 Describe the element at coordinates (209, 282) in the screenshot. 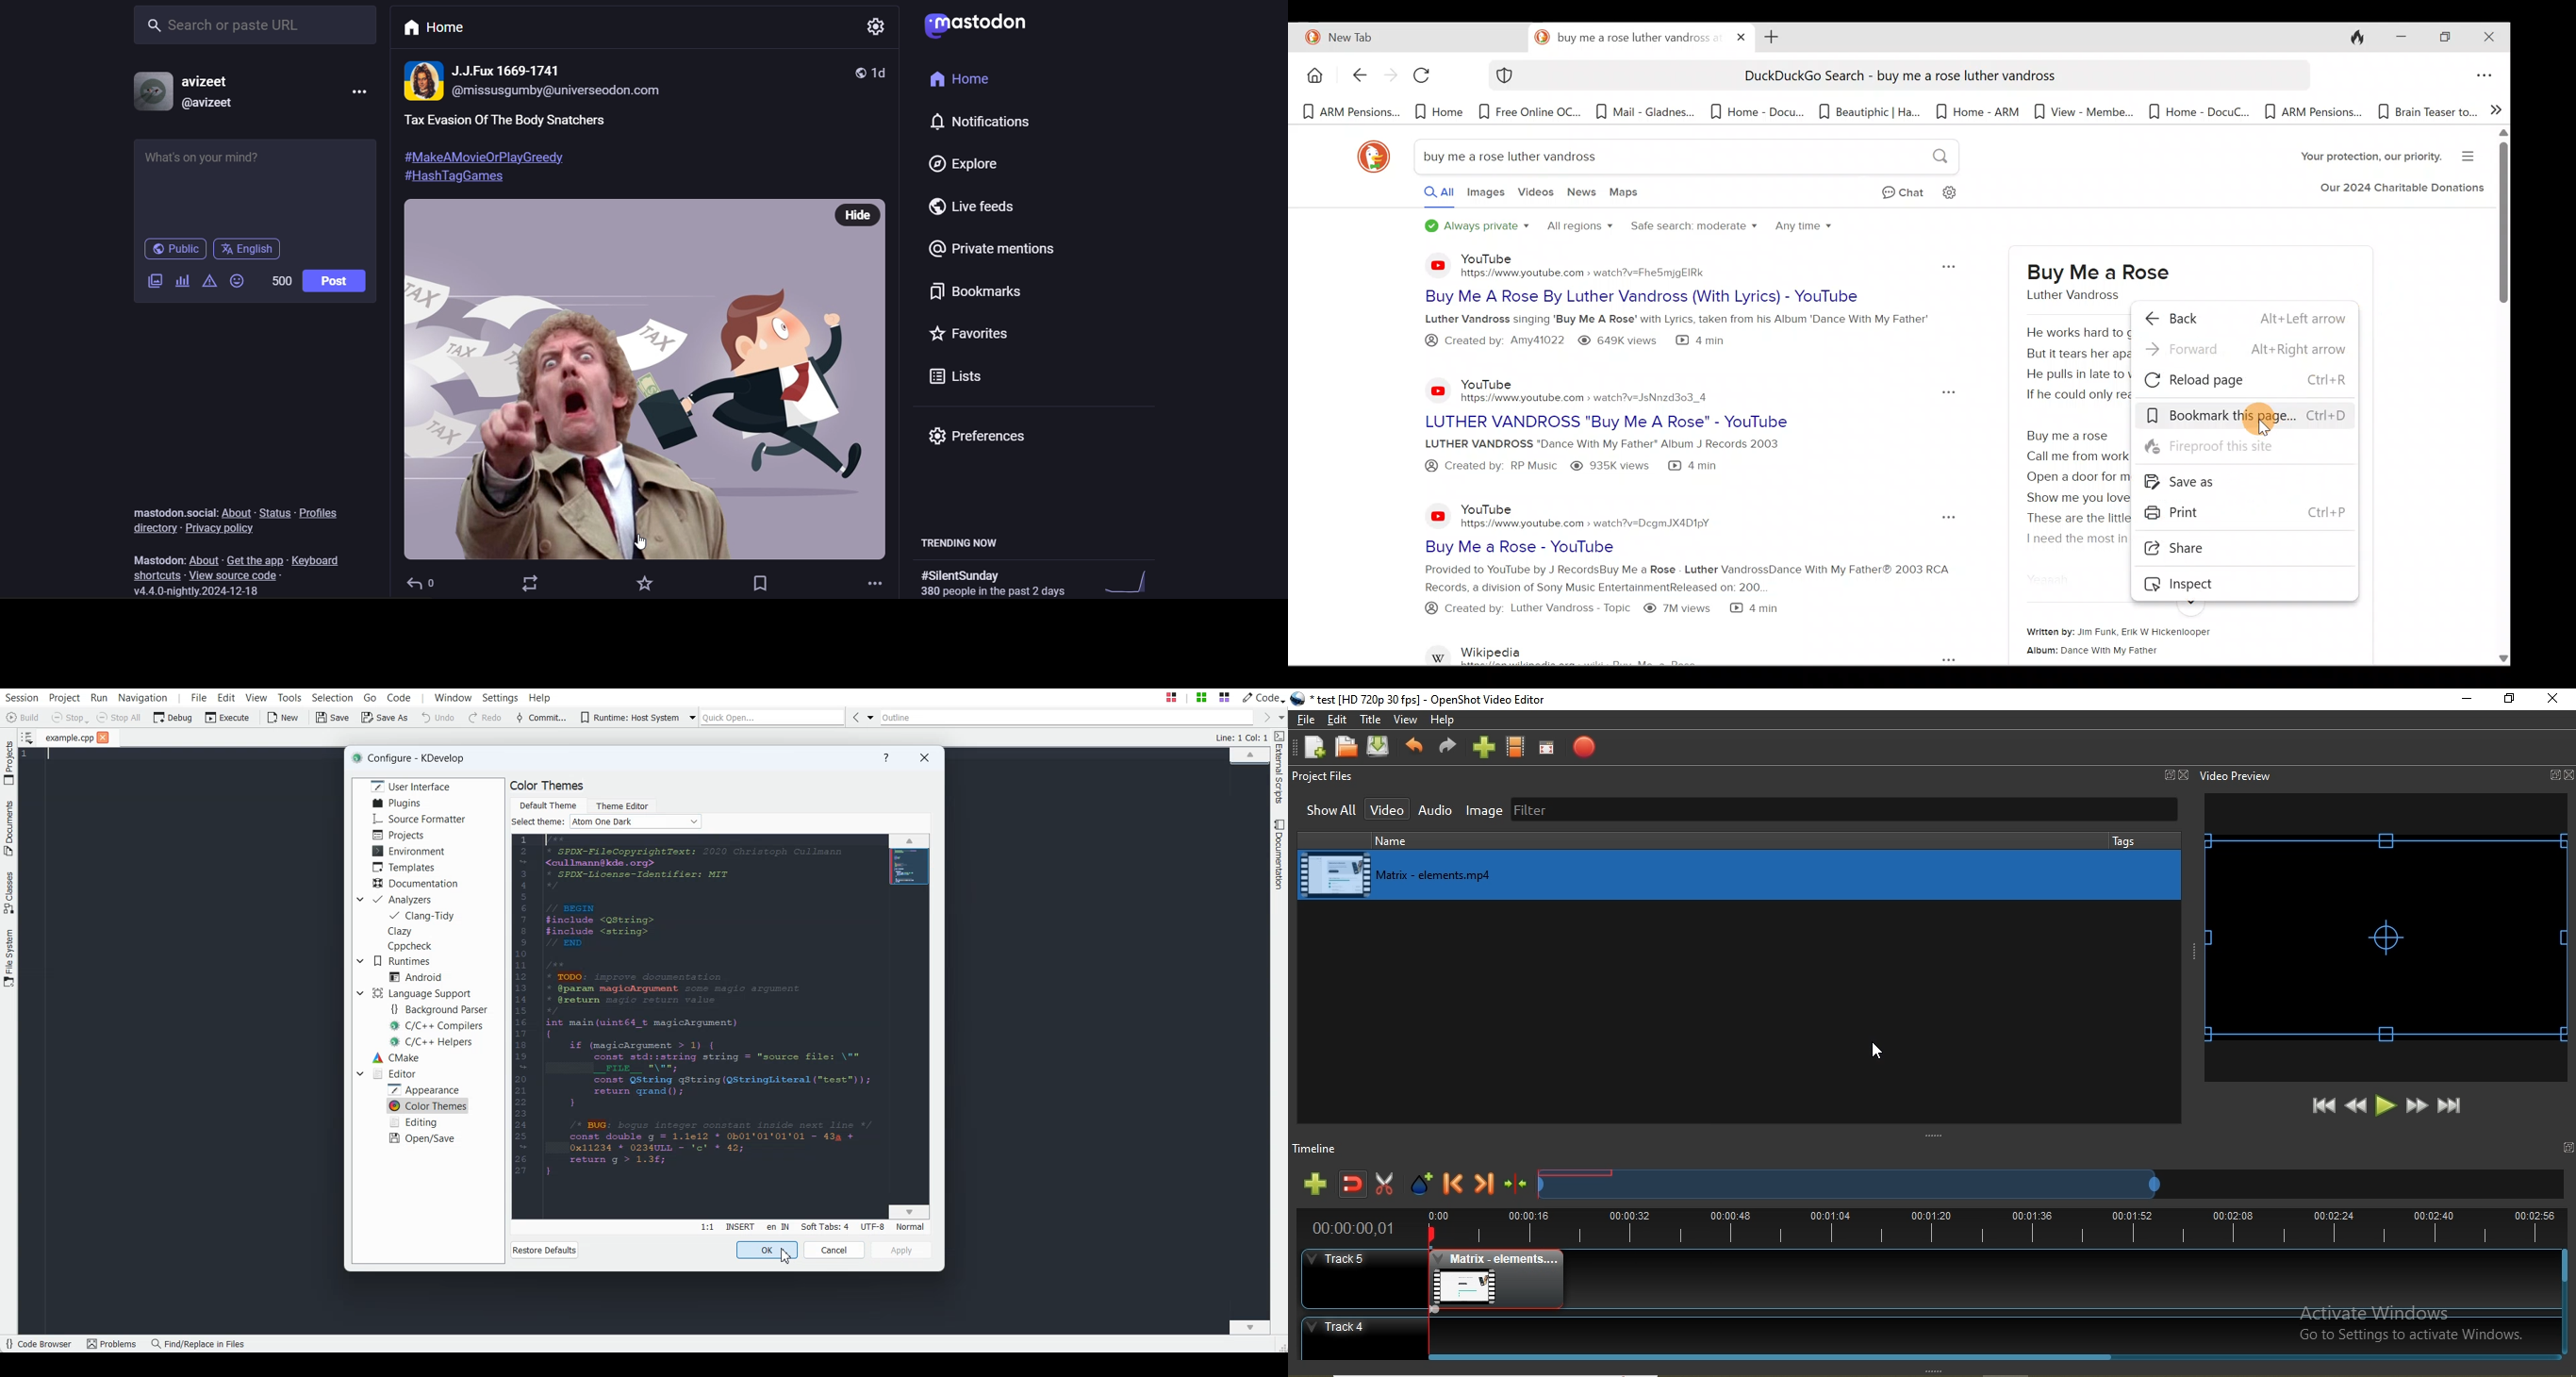

I see `content warning` at that location.